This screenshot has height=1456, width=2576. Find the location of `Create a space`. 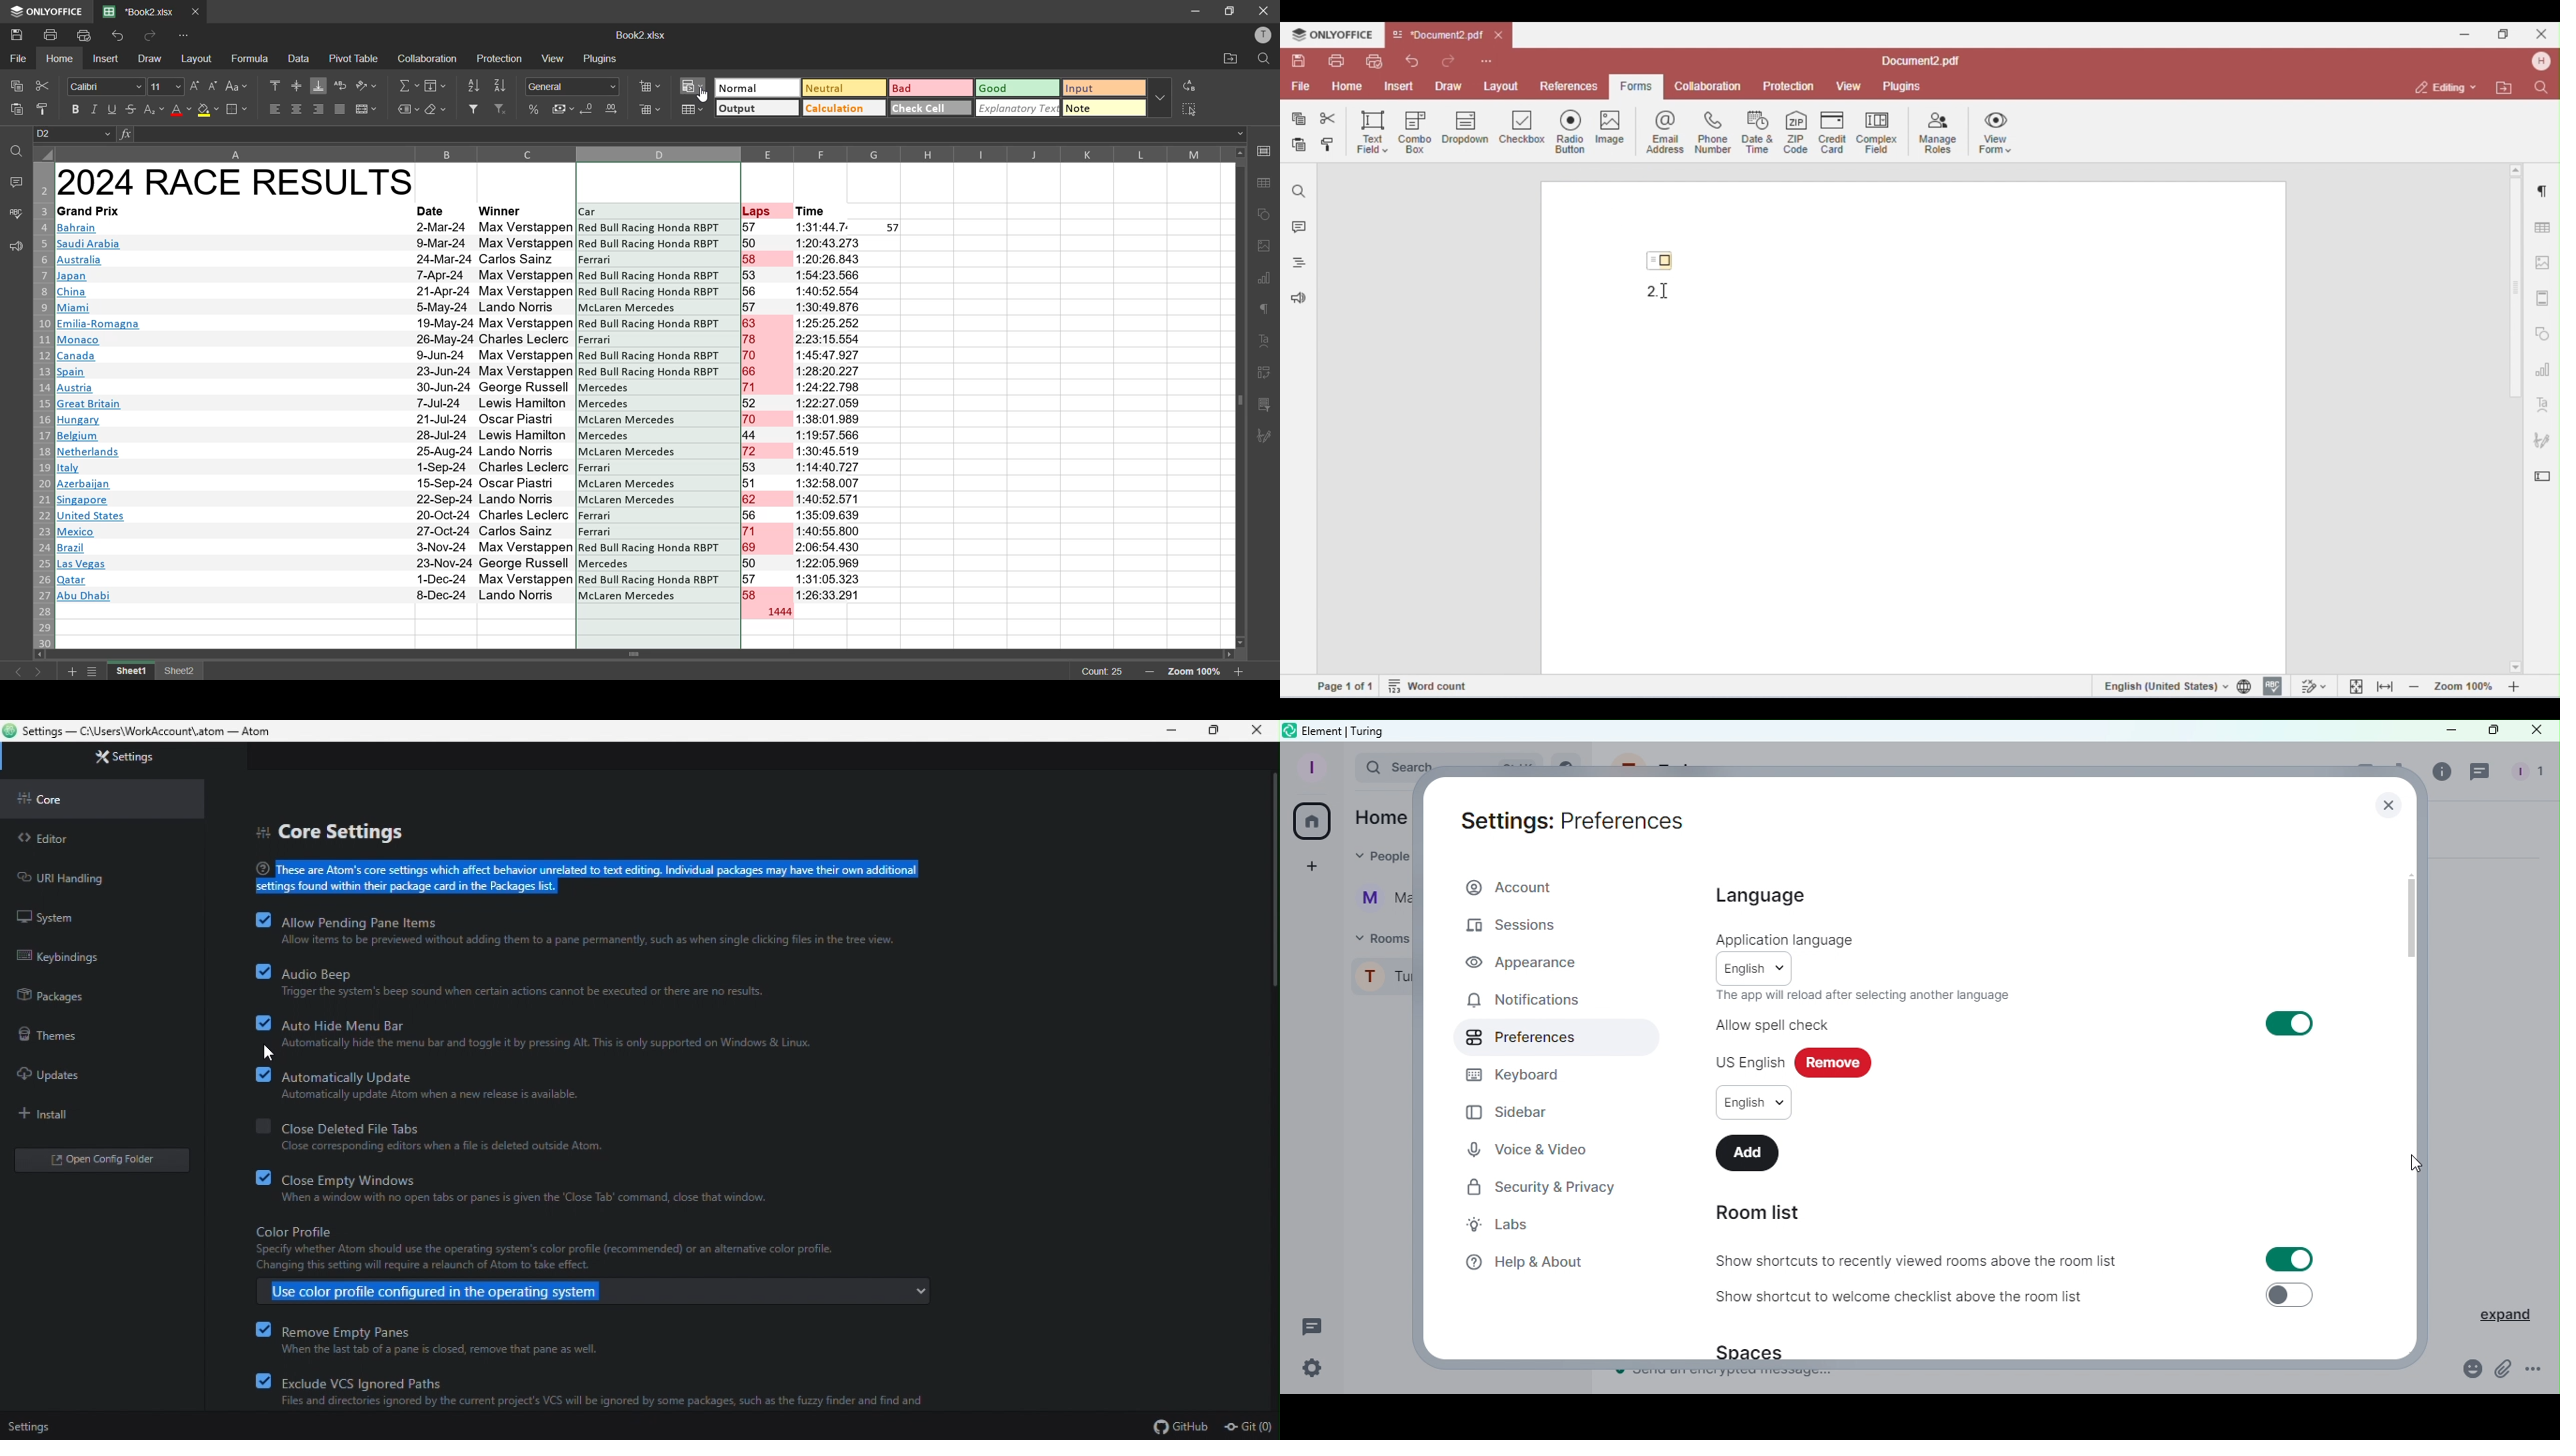

Create a space is located at coordinates (1315, 866).